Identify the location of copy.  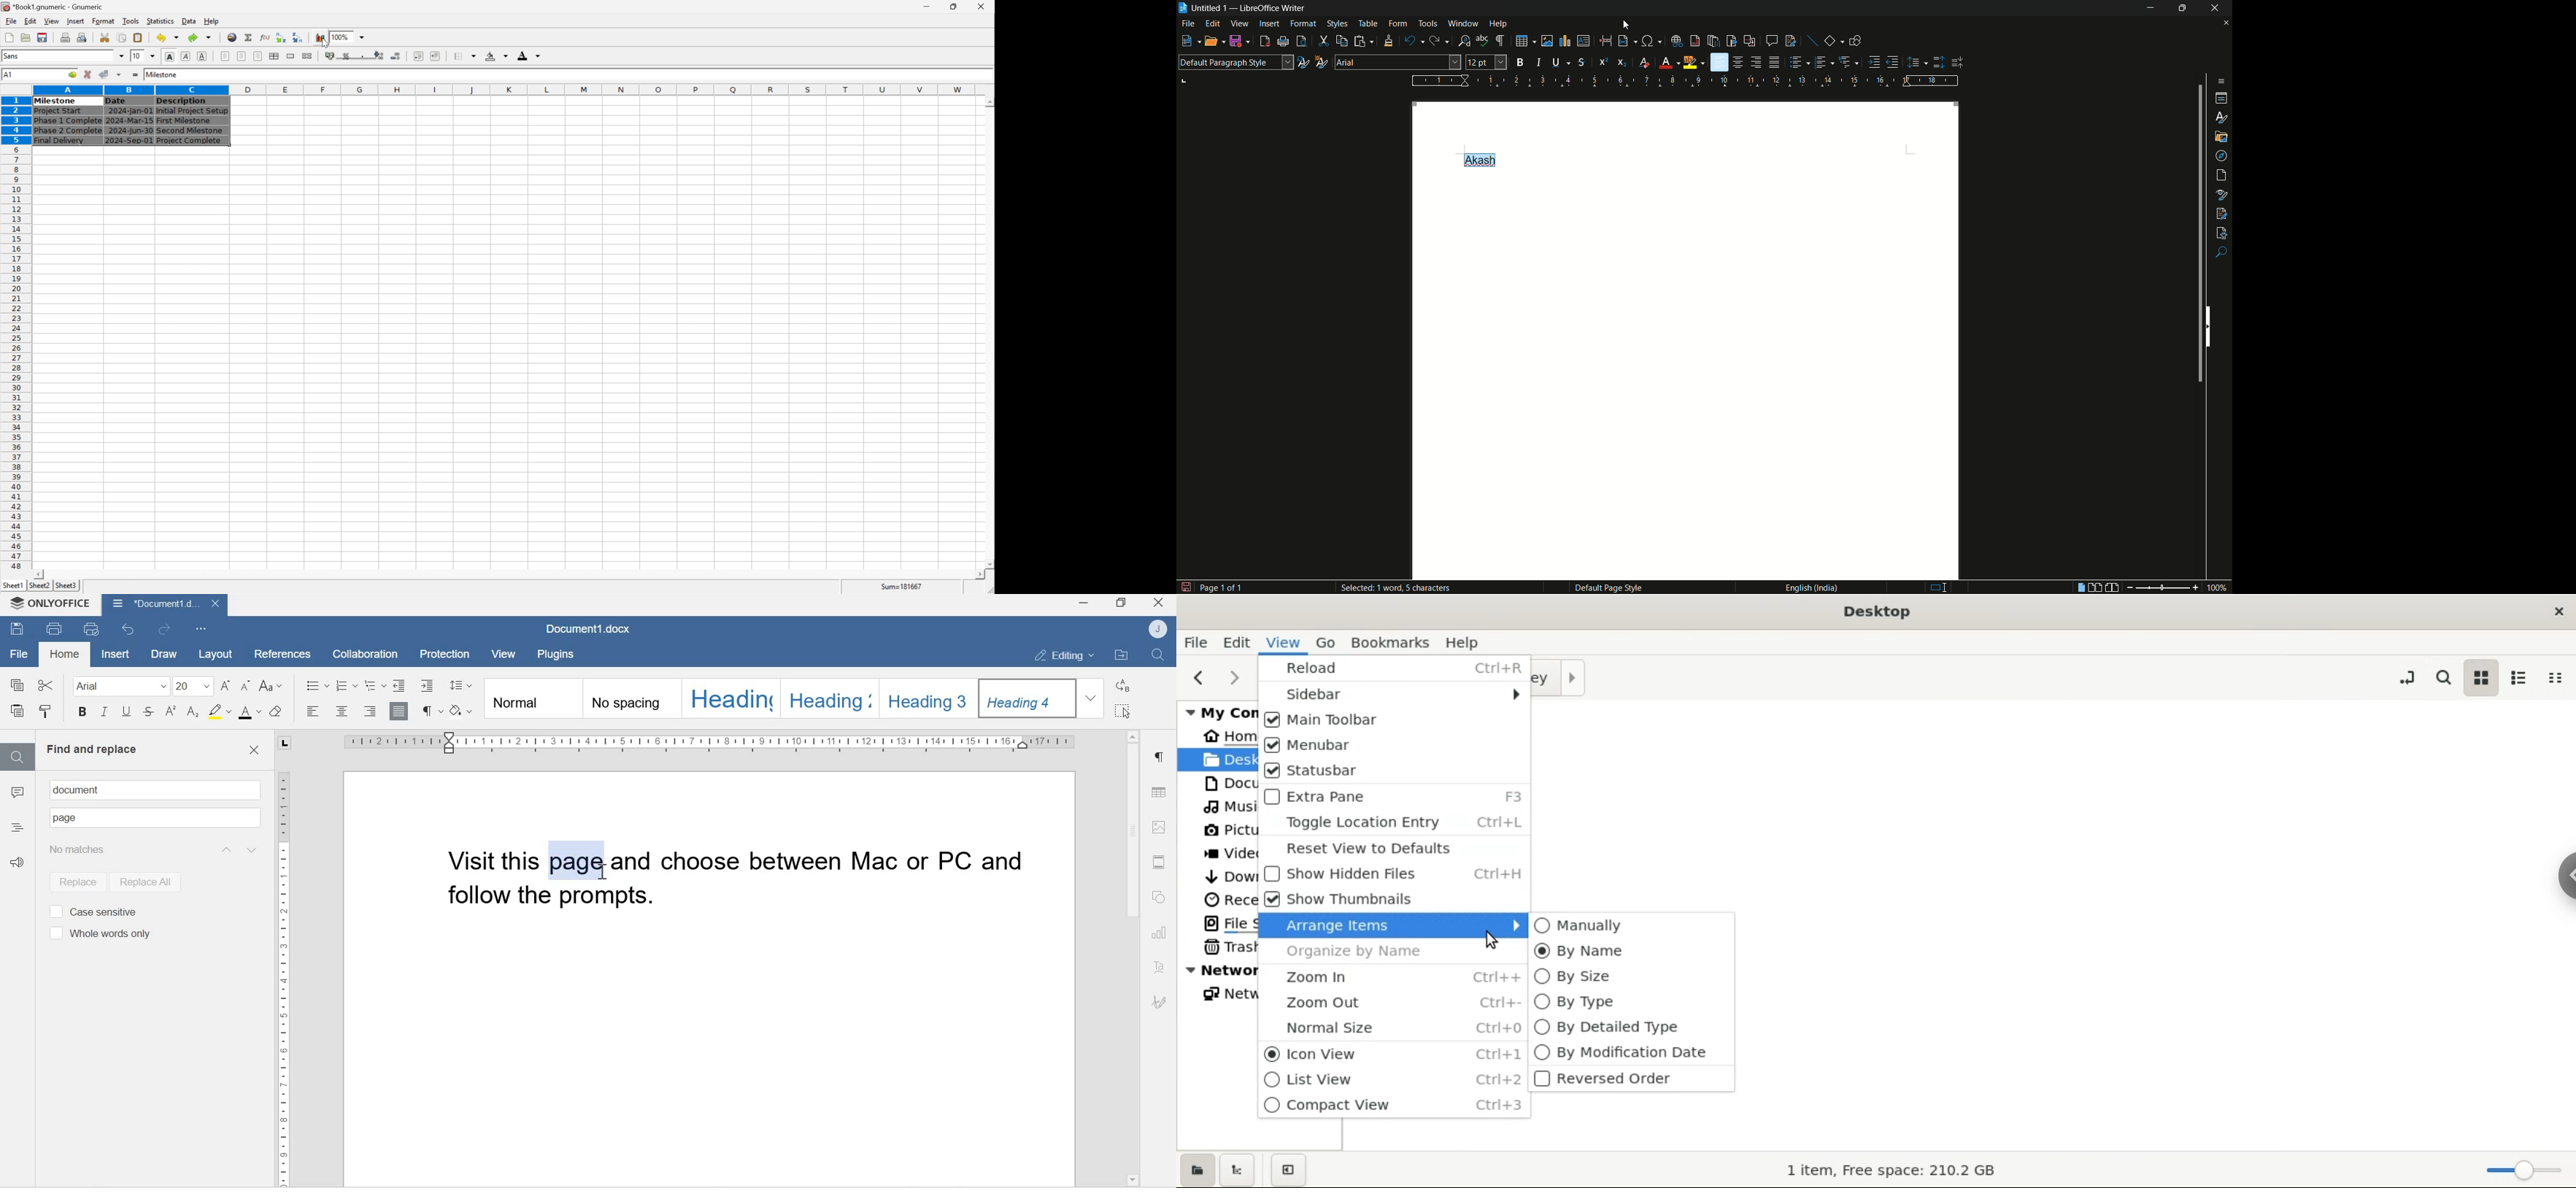
(1342, 41).